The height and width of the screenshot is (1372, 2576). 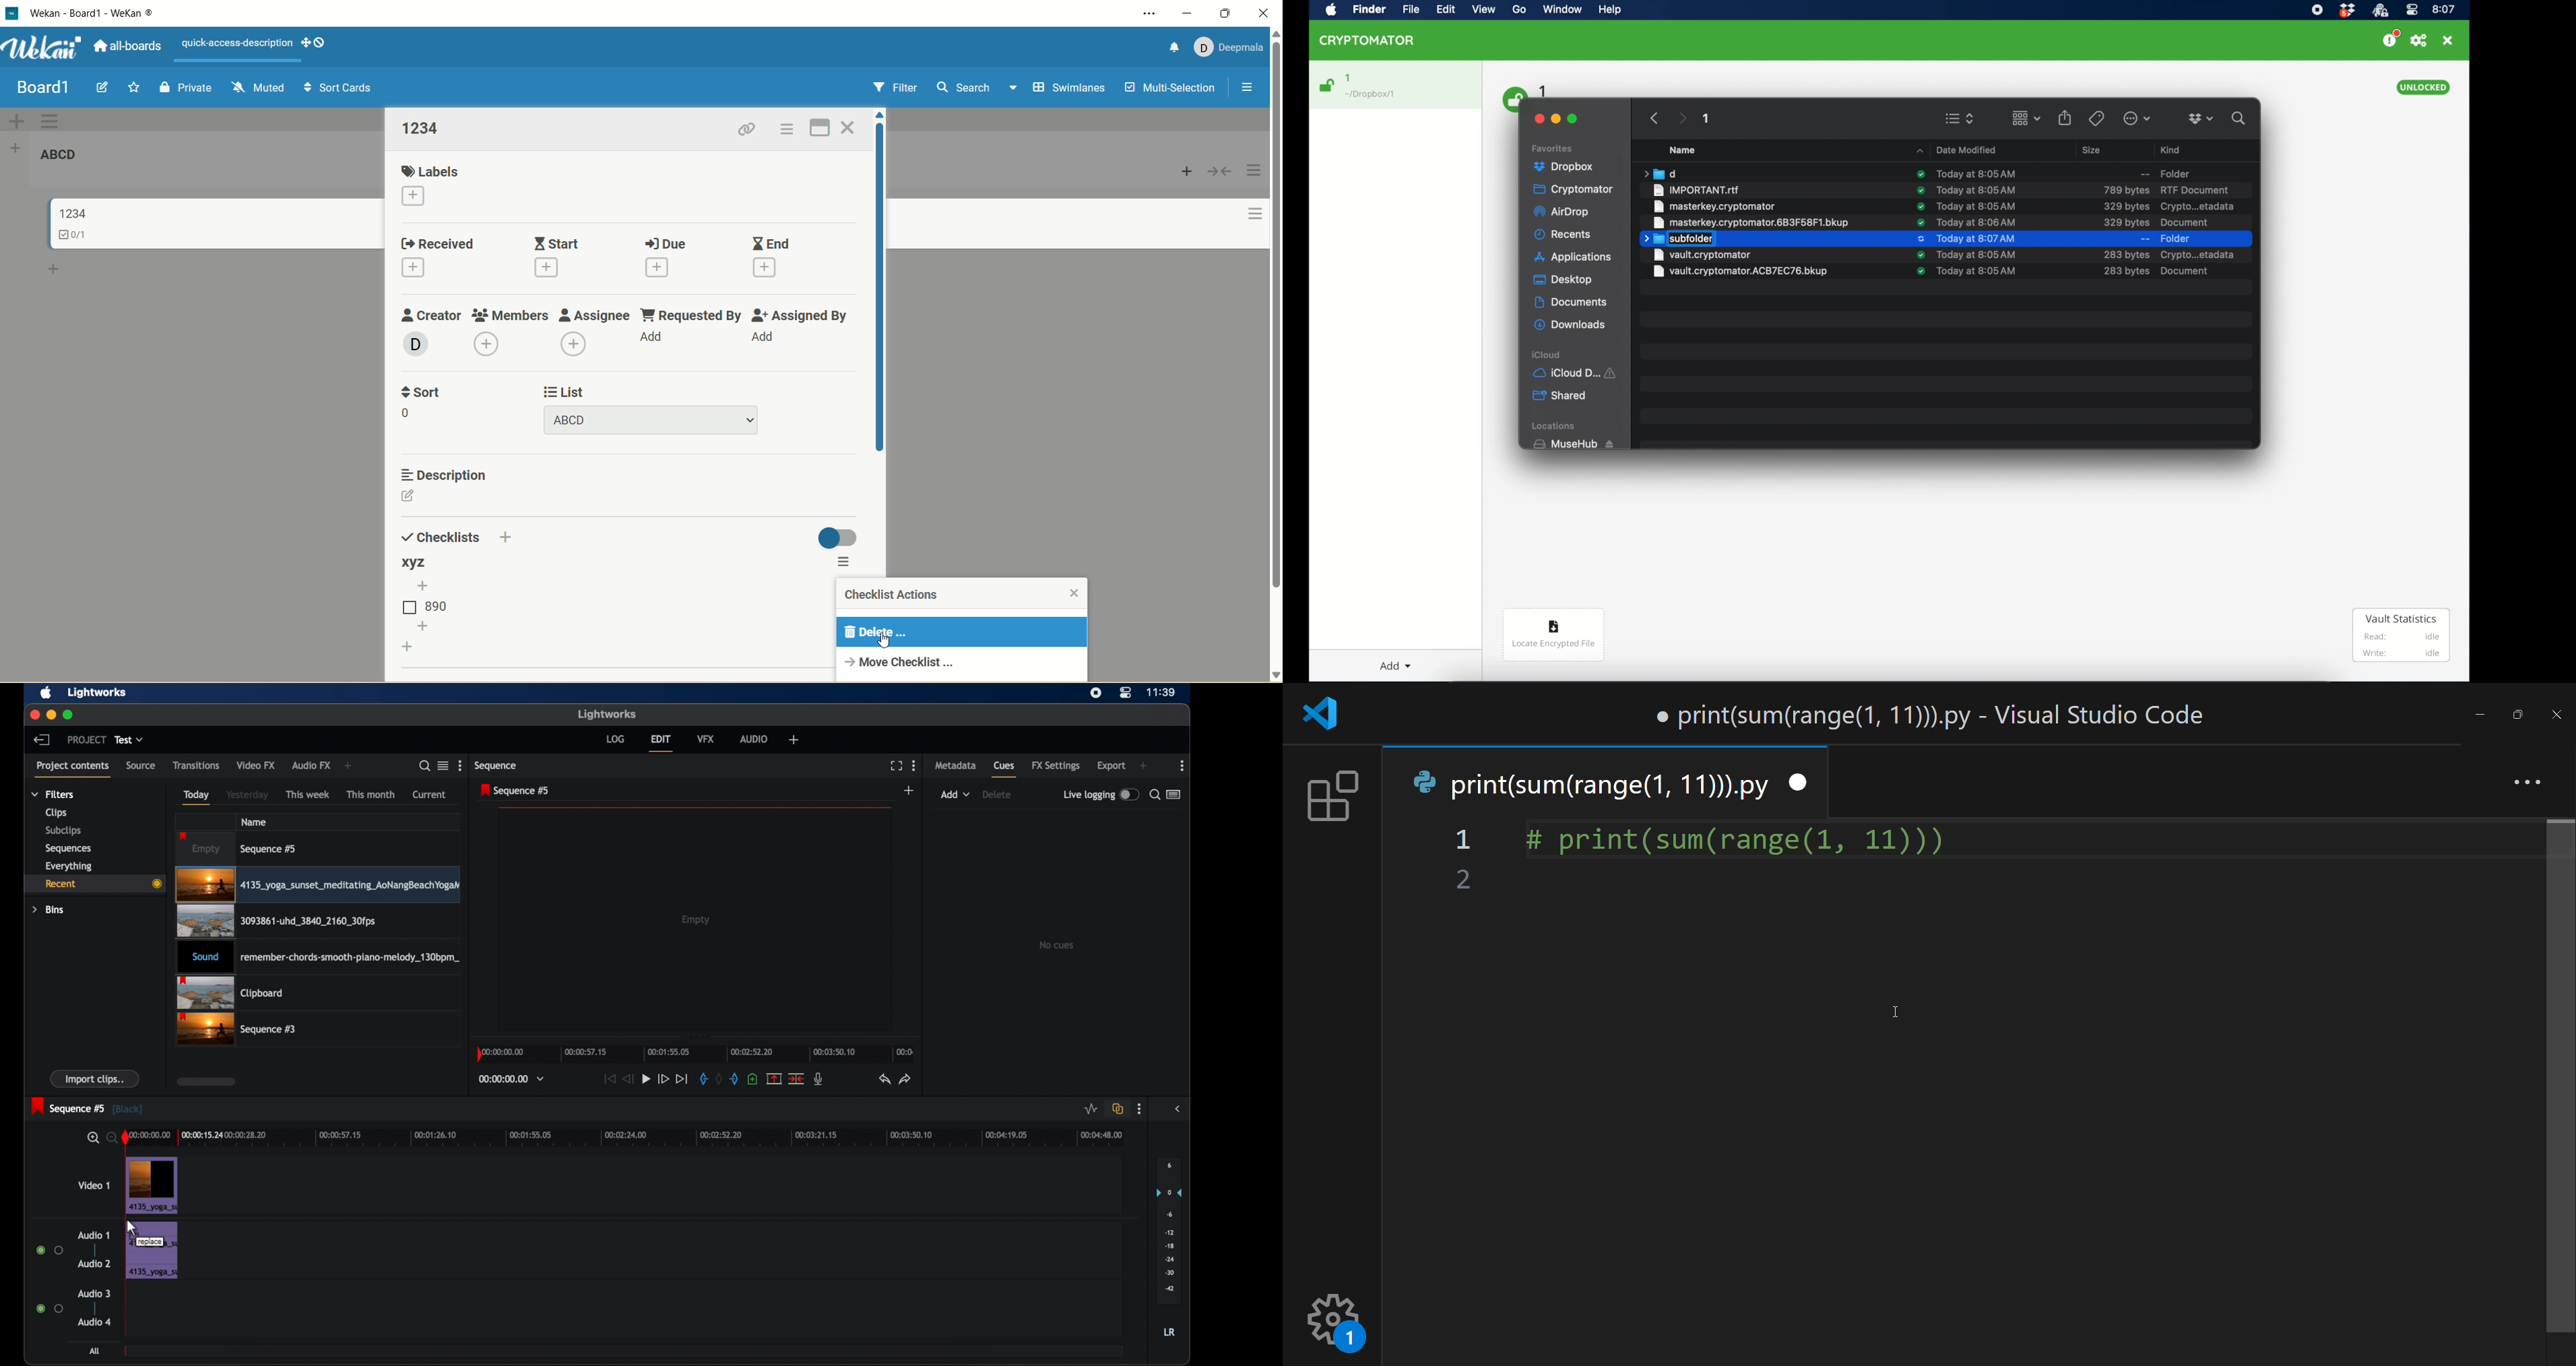 What do you see at coordinates (1154, 796) in the screenshot?
I see `search` at bounding box center [1154, 796].